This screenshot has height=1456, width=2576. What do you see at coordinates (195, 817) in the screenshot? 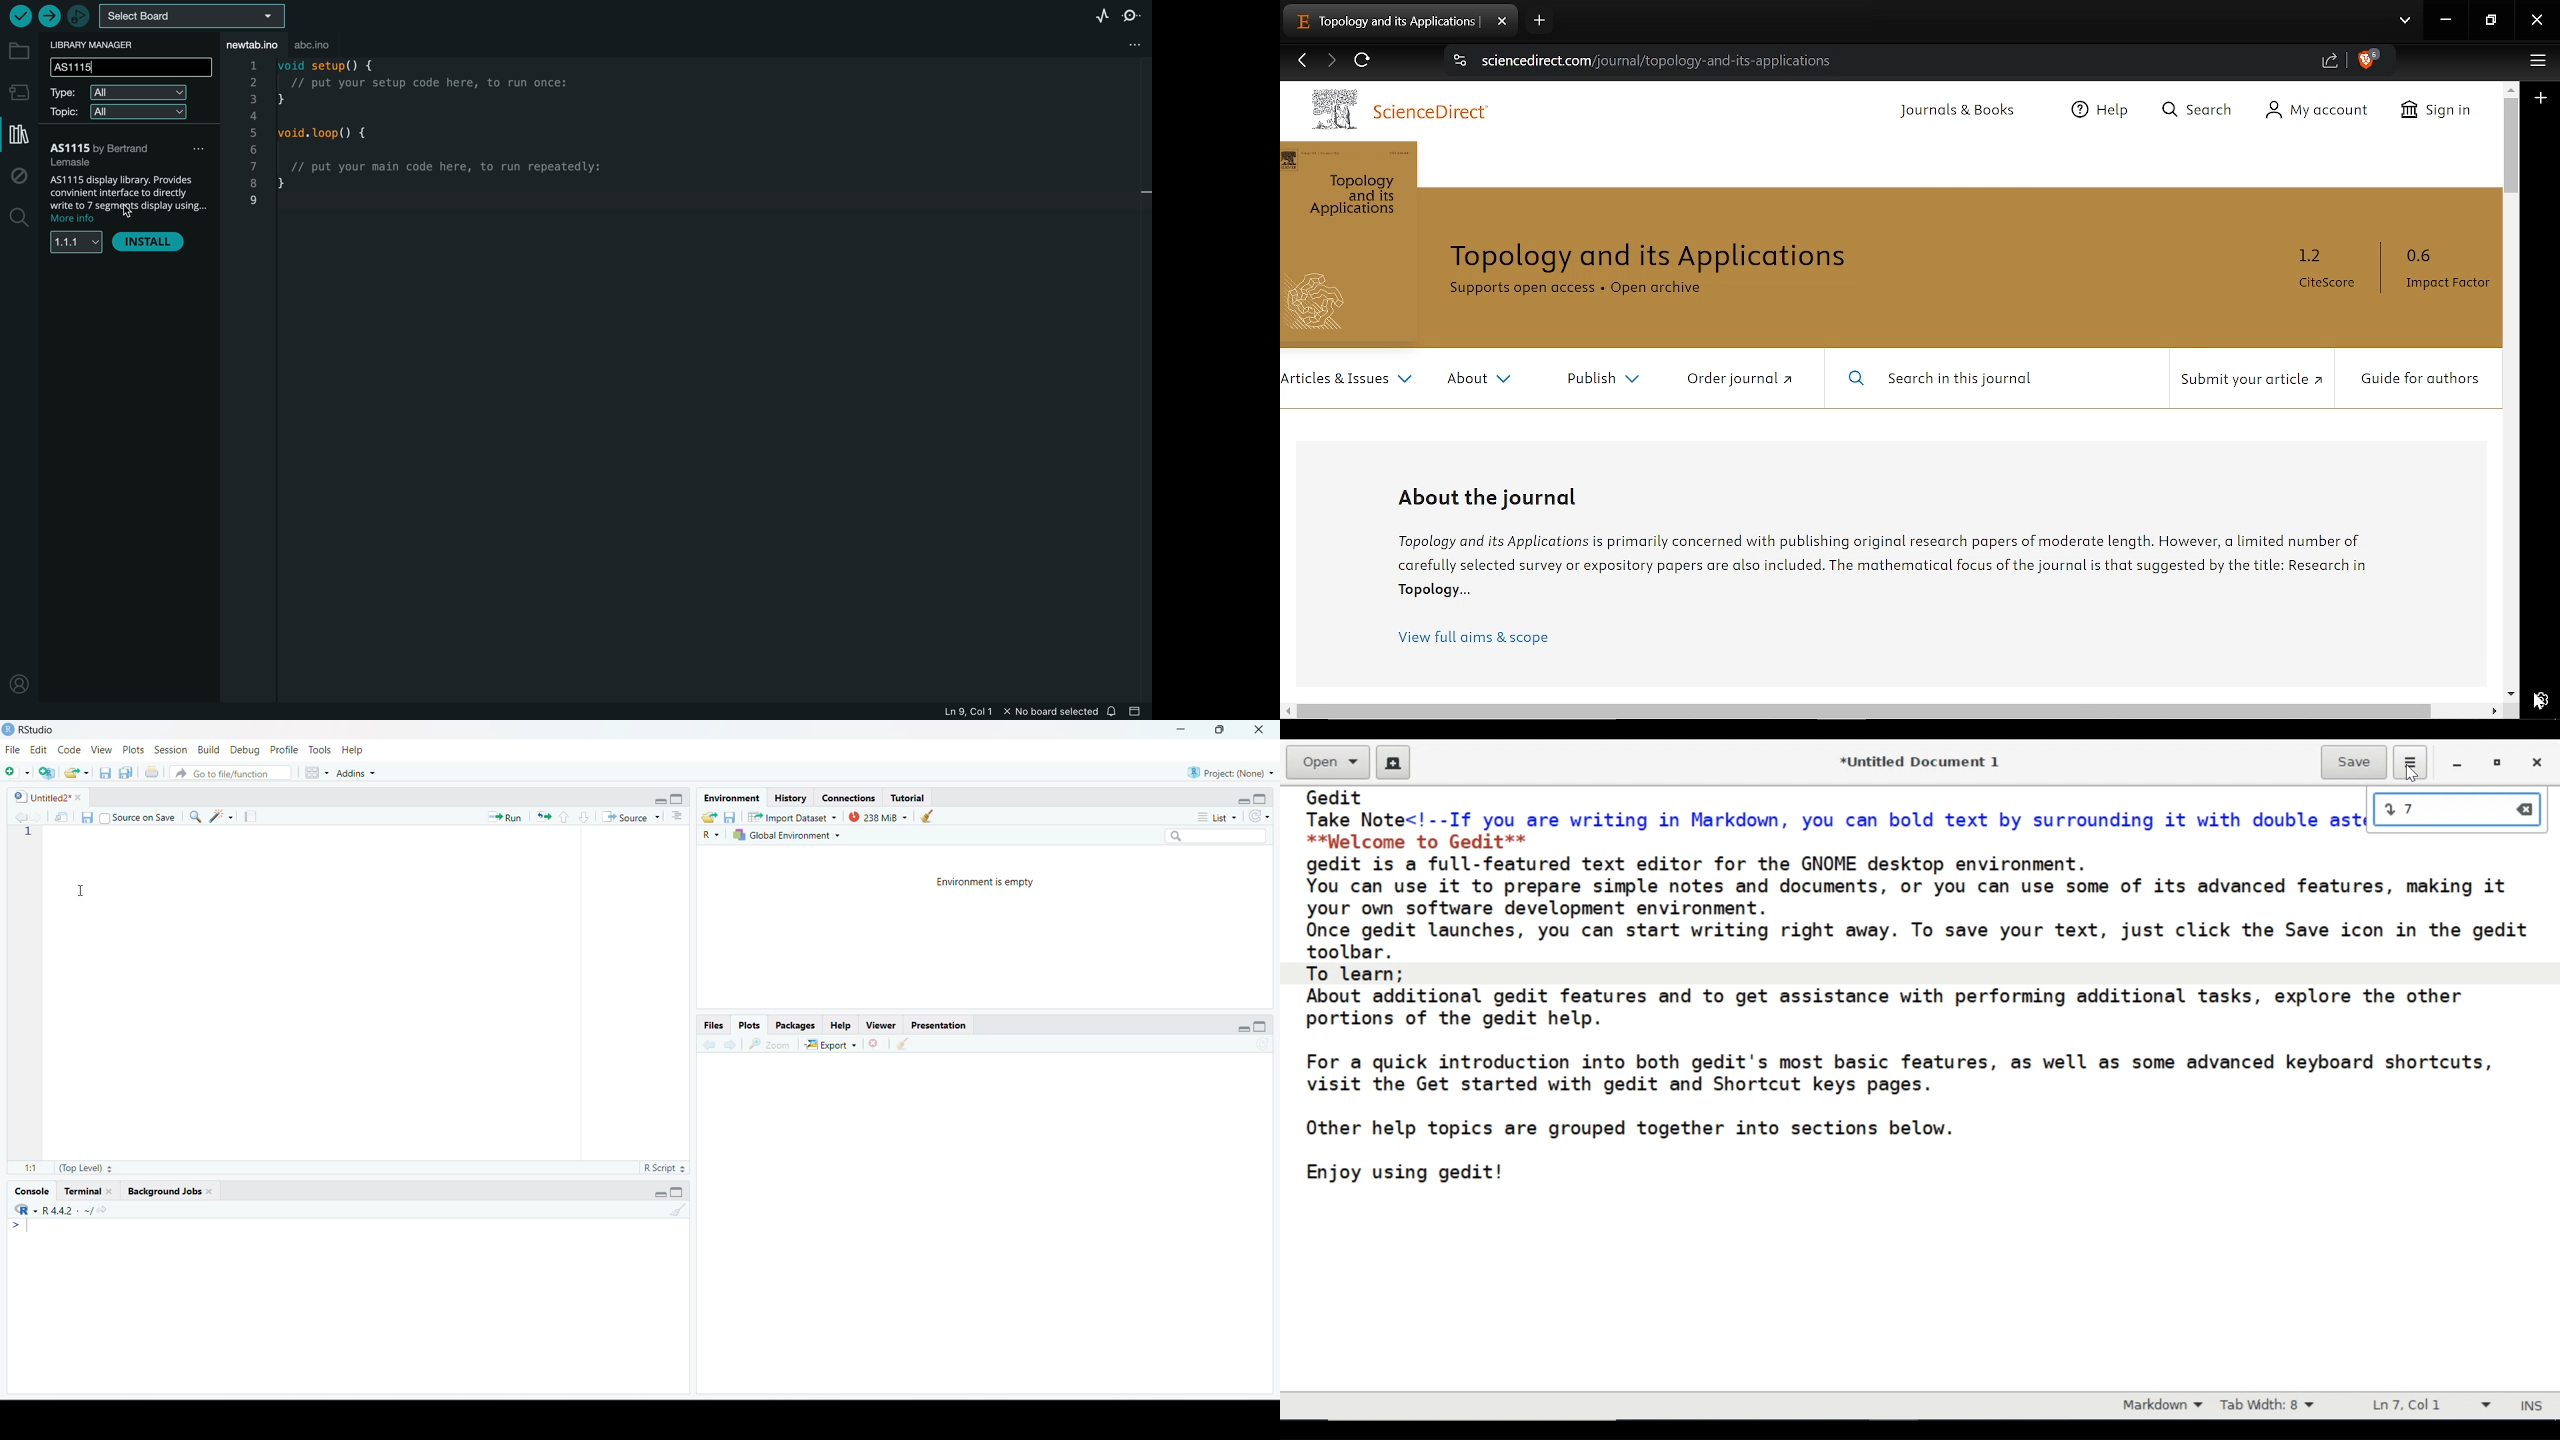
I see `search` at bounding box center [195, 817].